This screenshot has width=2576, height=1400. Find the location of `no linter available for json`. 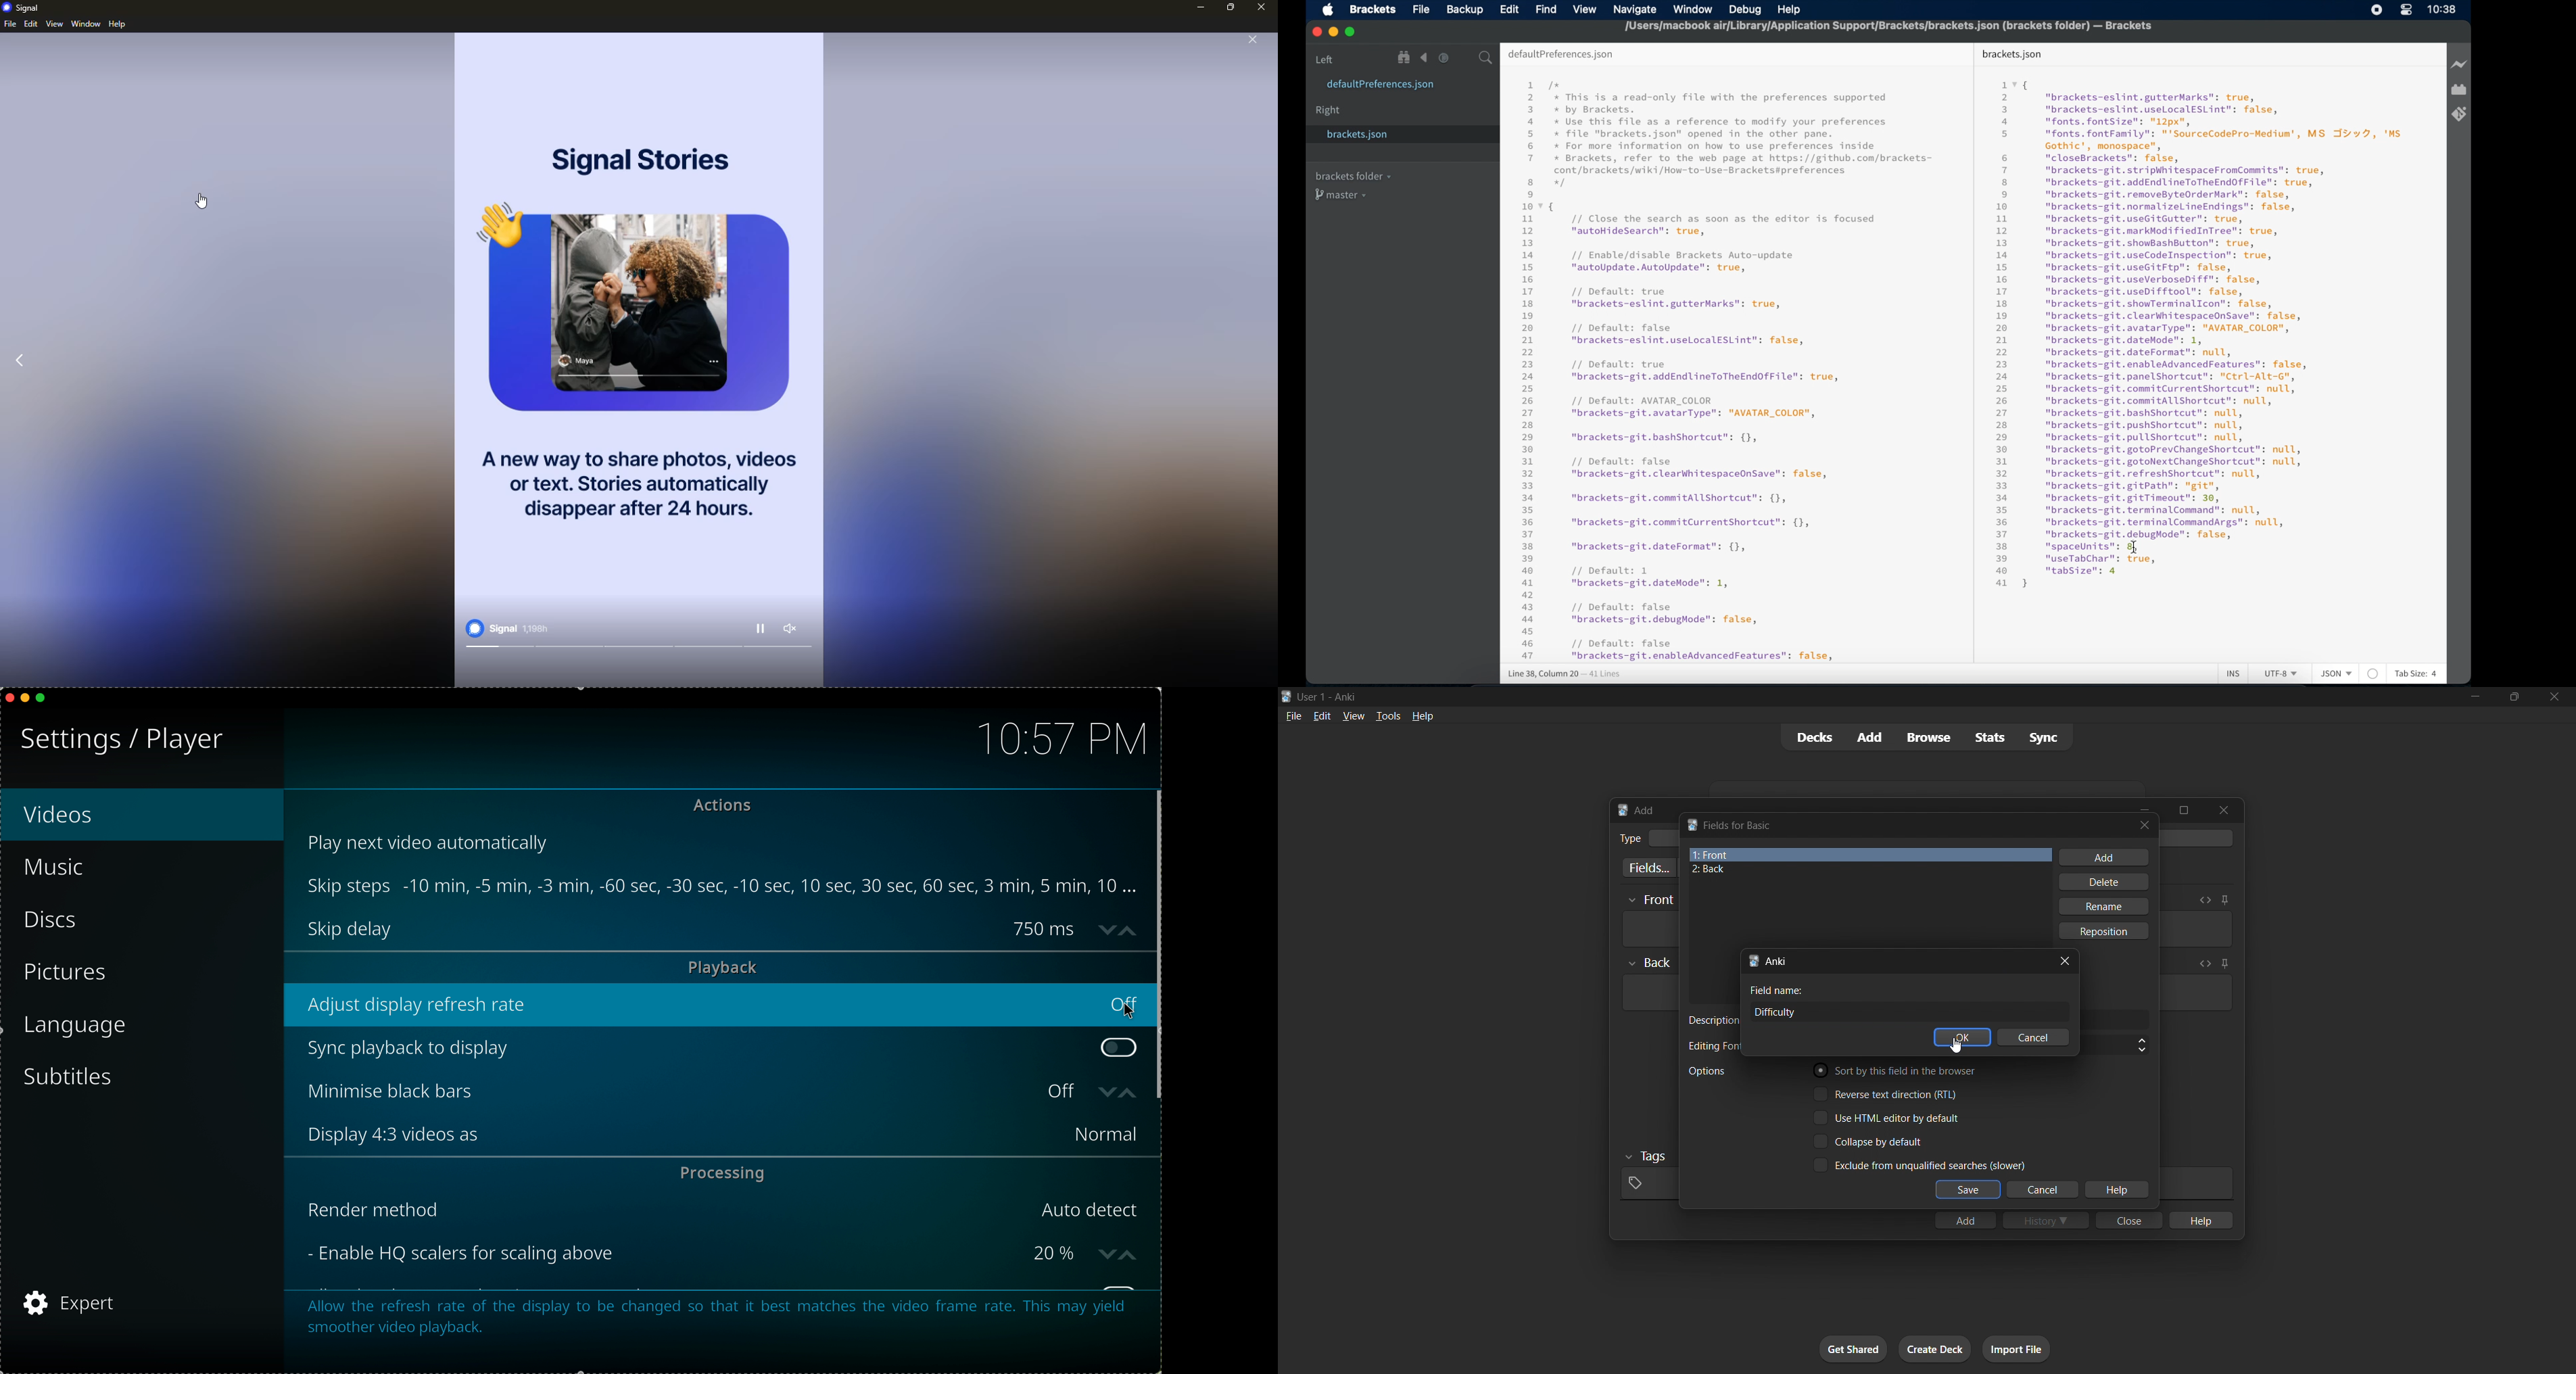

no linter available for json is located at coordinates (2375, 672).